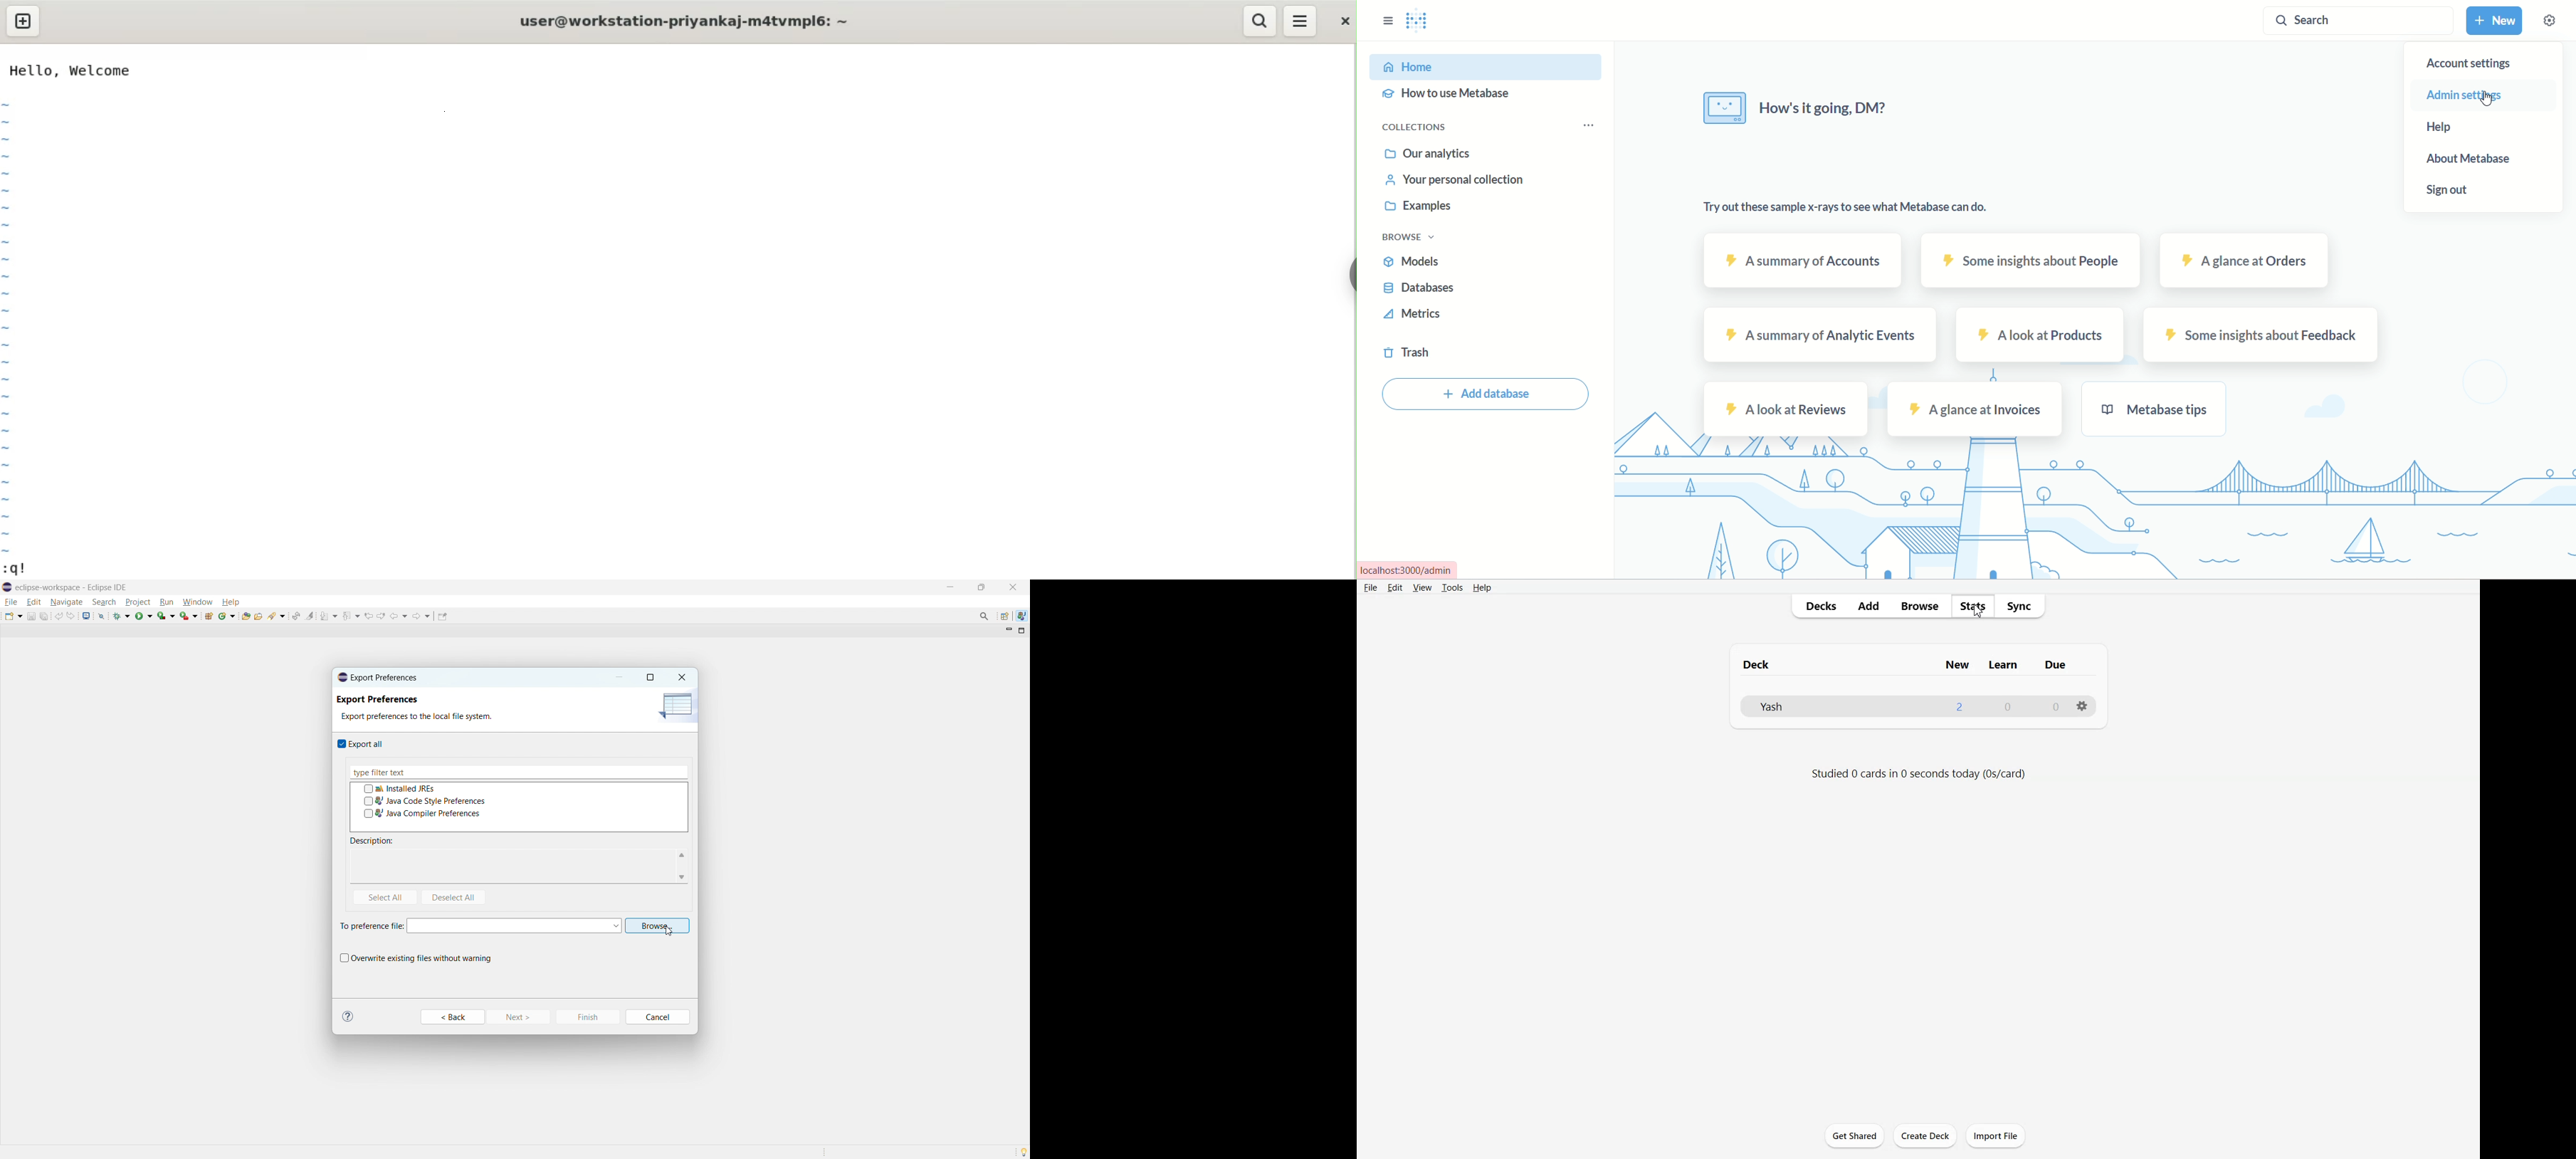 This screenshot has width=2576, height=1176. Describe the element at coordinates (1762, 663) in the screenshot. I see `deck` at that location.